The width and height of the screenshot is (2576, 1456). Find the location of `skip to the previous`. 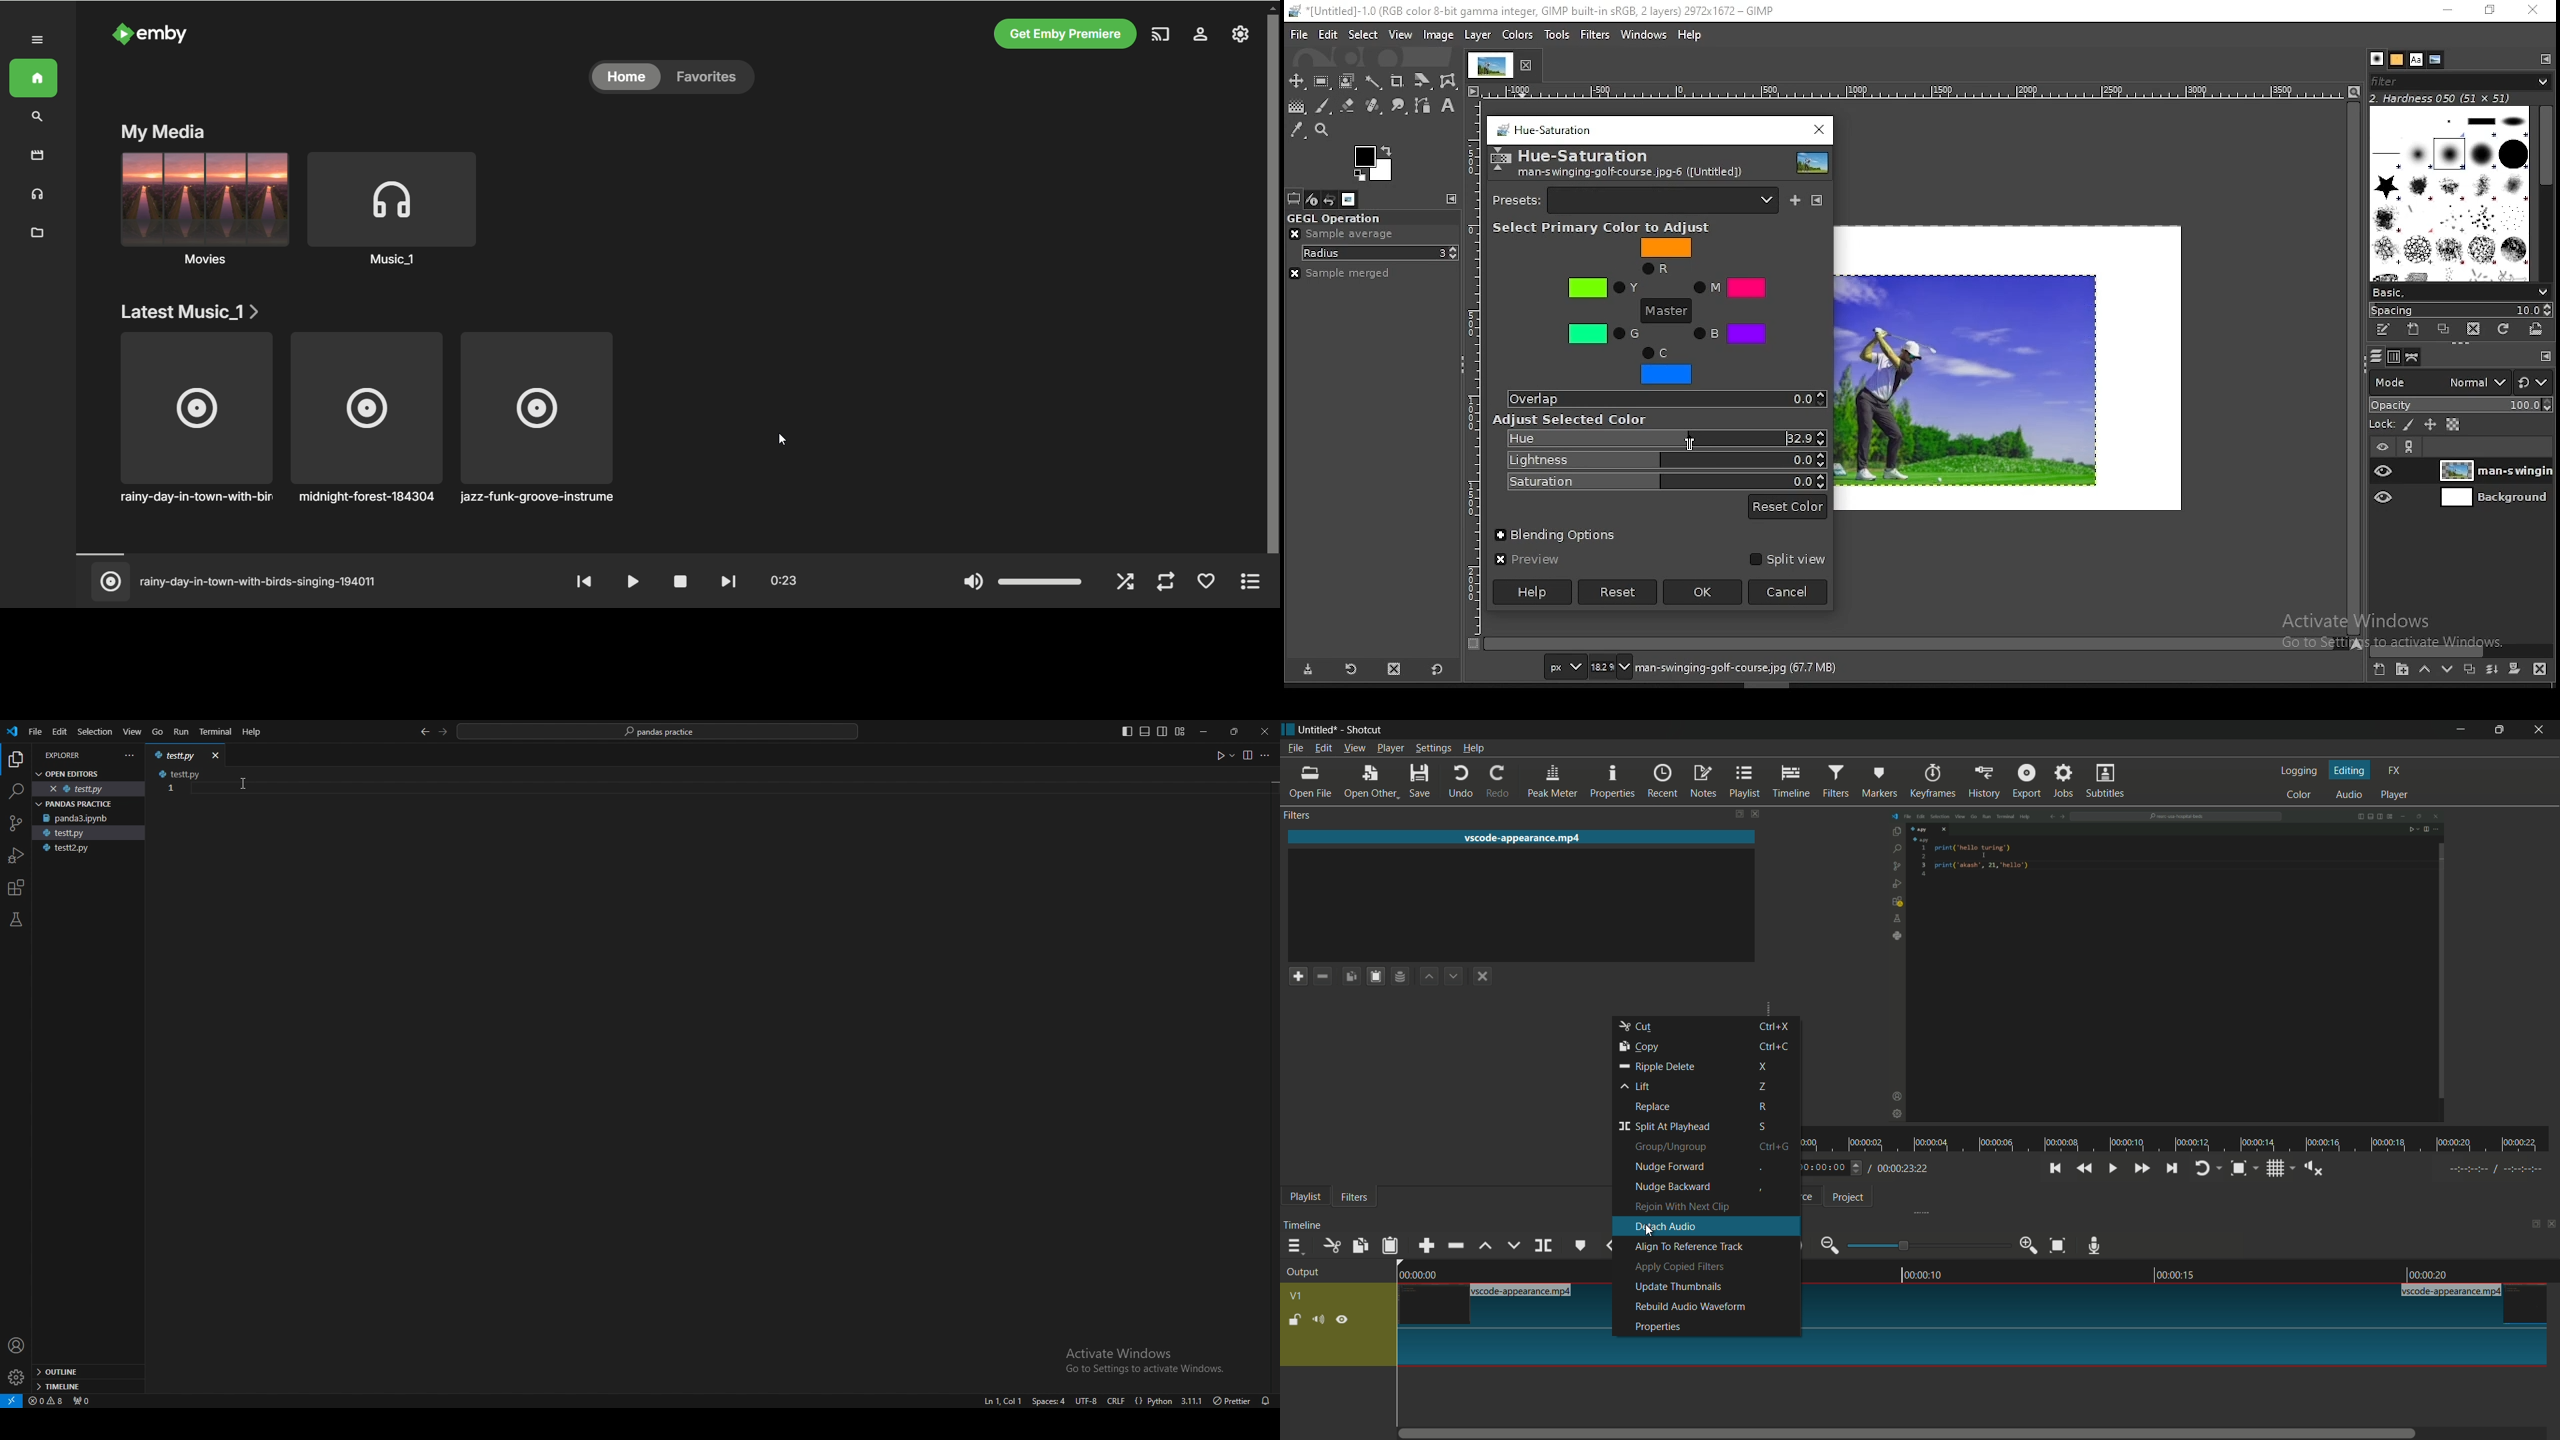

skip to the previous is located at coordinates (2055, 1169).